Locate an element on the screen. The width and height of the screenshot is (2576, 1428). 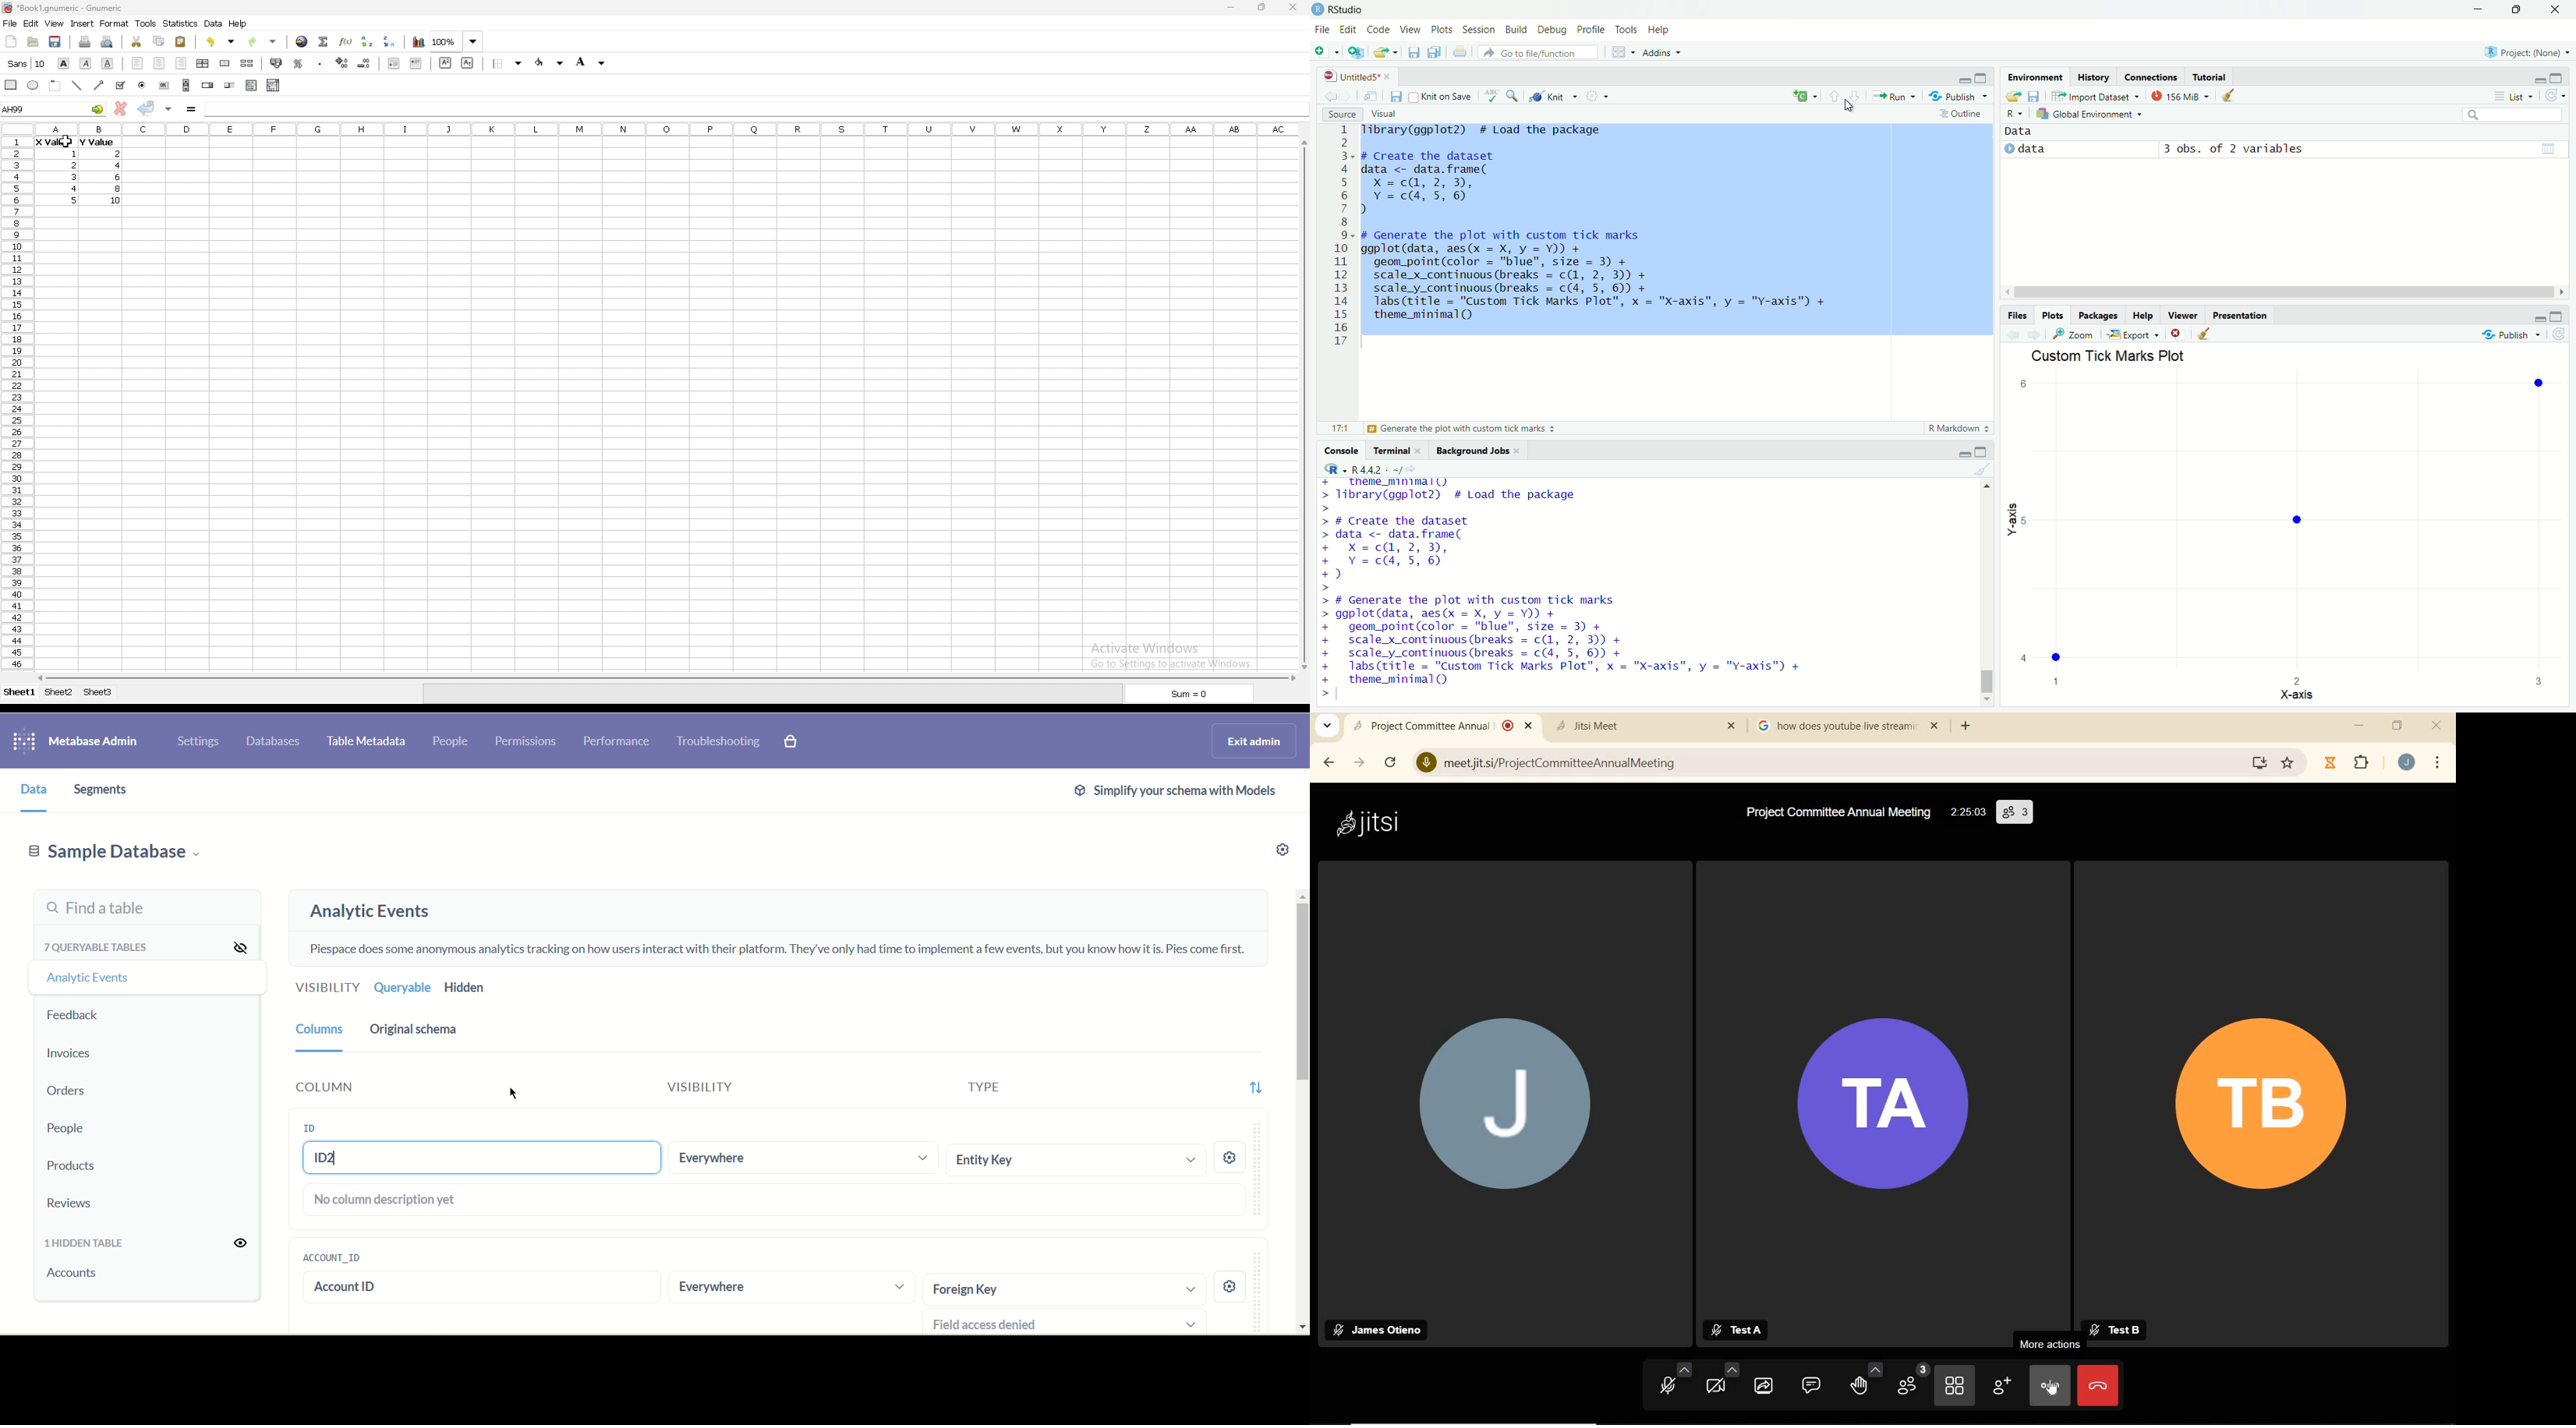
export is located at coordinates (2136, 335).